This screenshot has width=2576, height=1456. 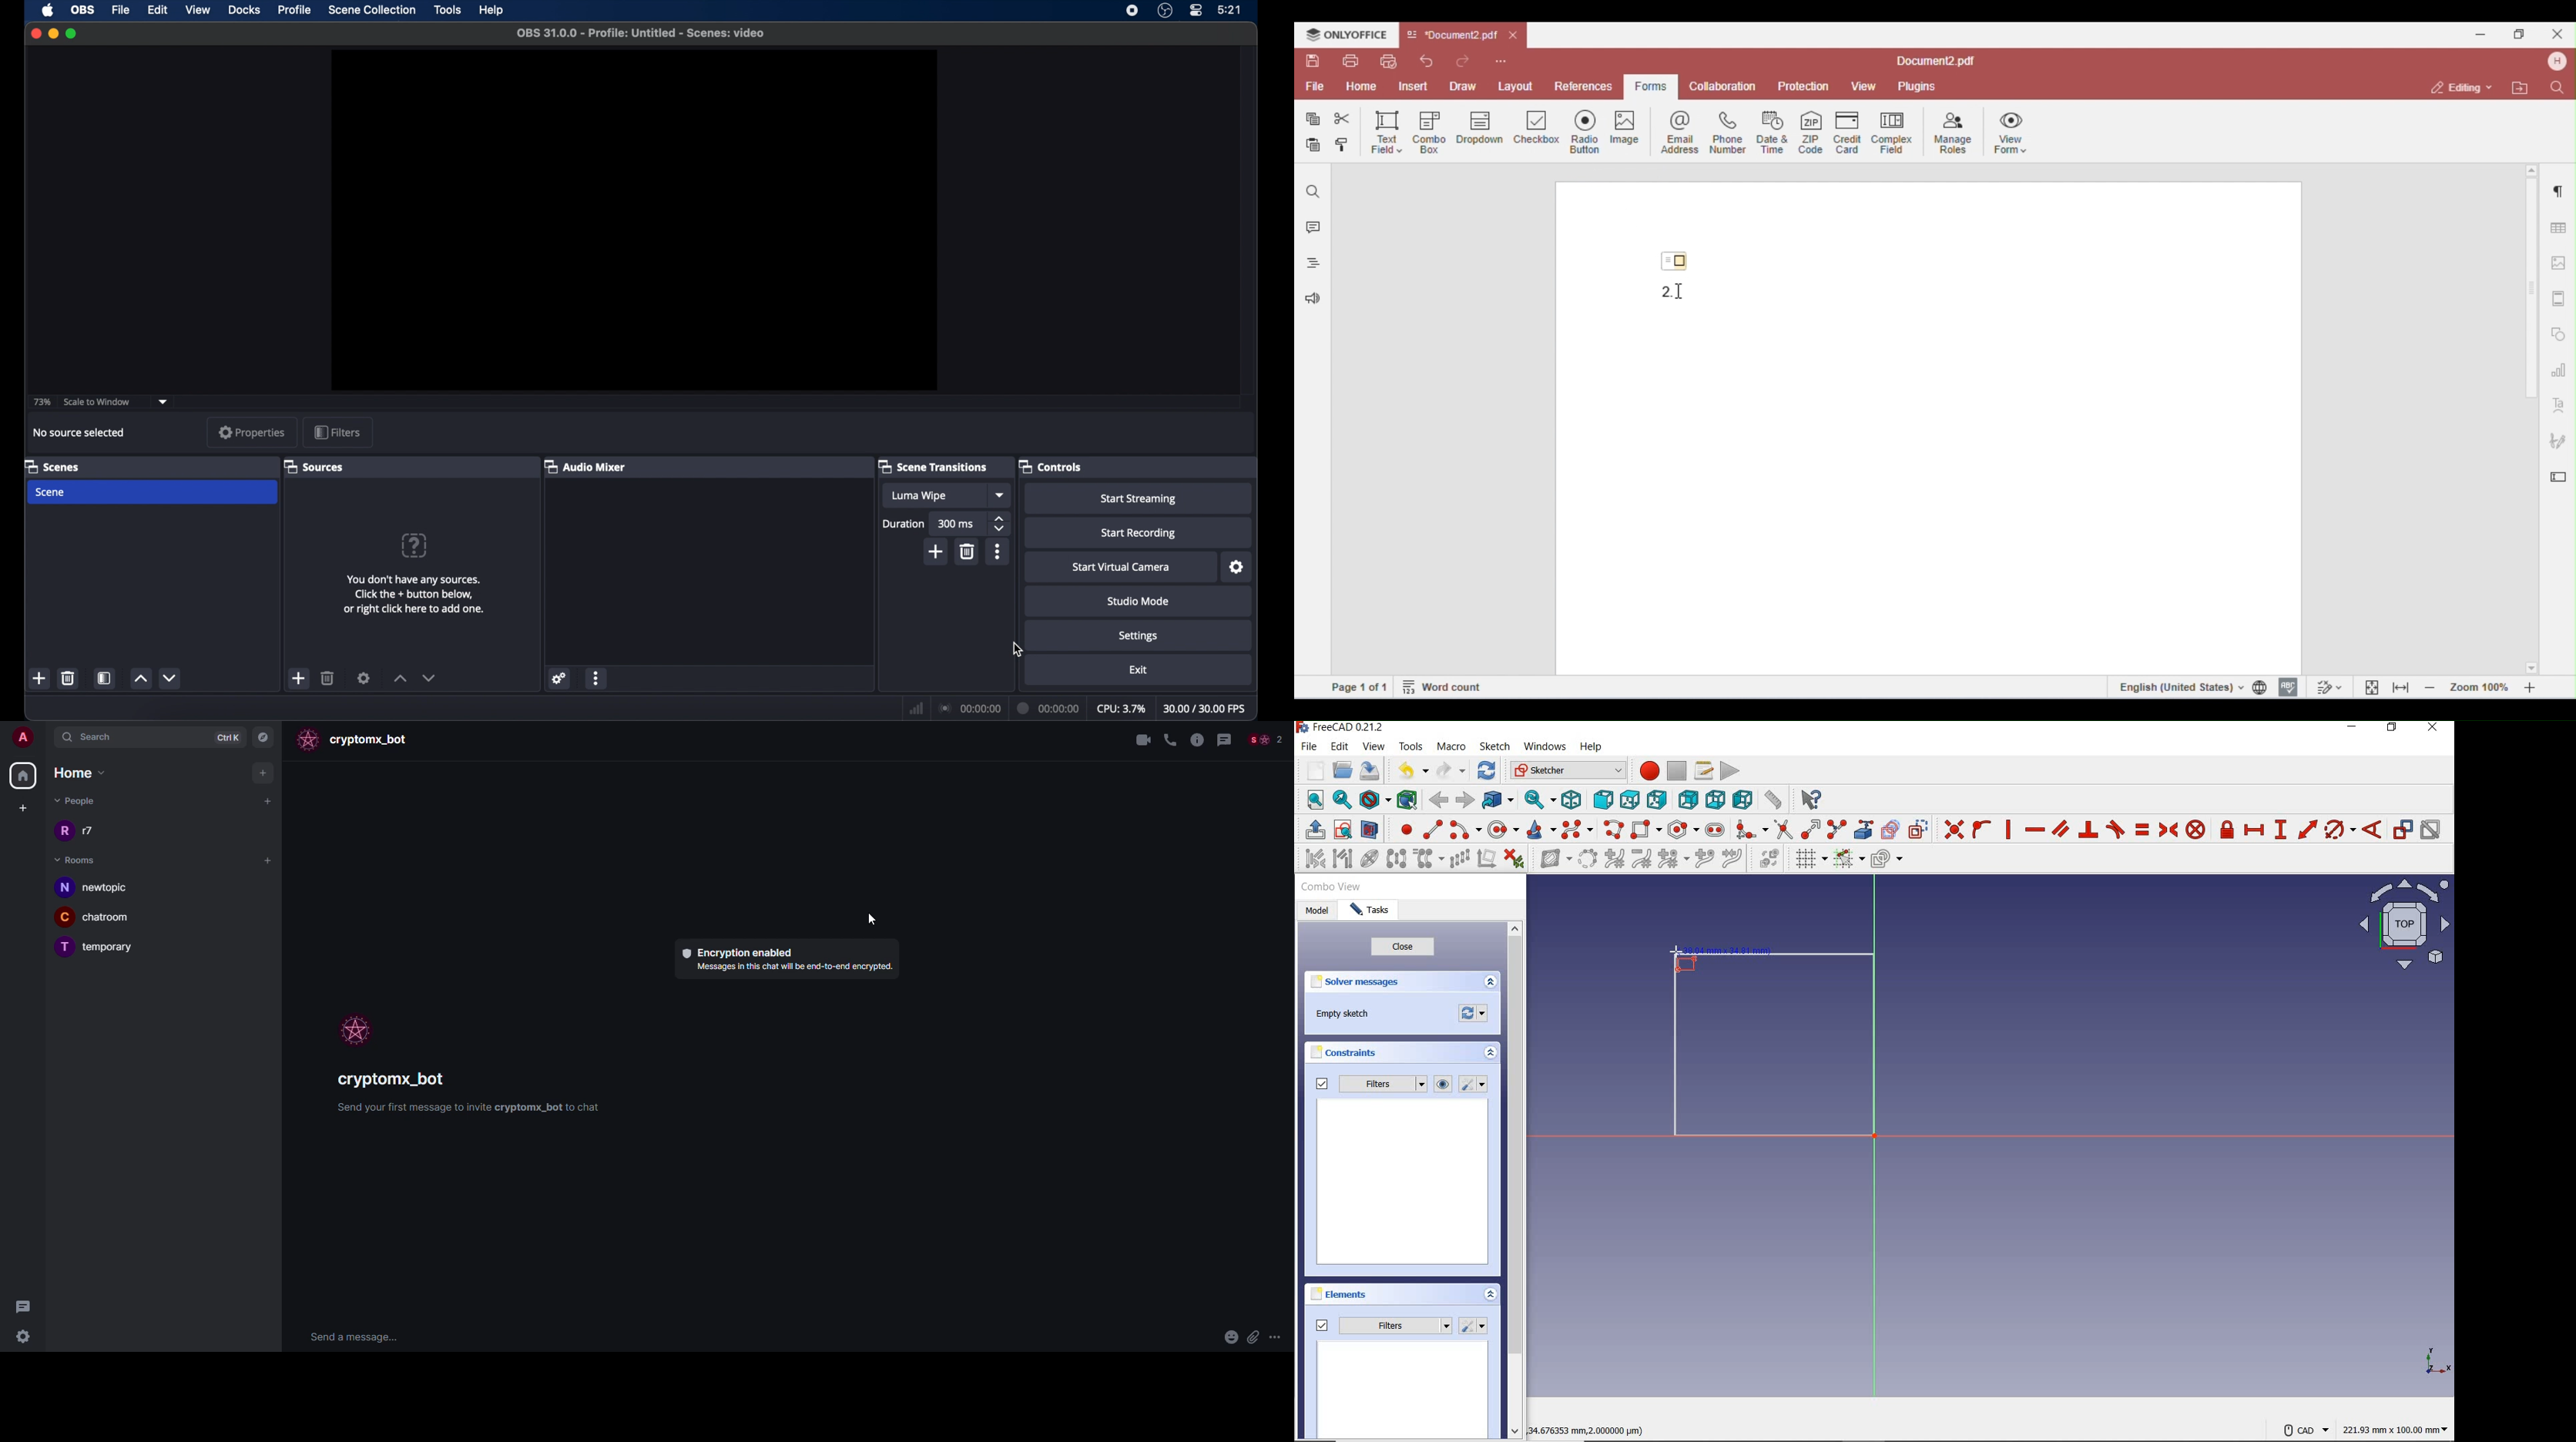 I want to click on create polyline, so click(x=1614, y=831).